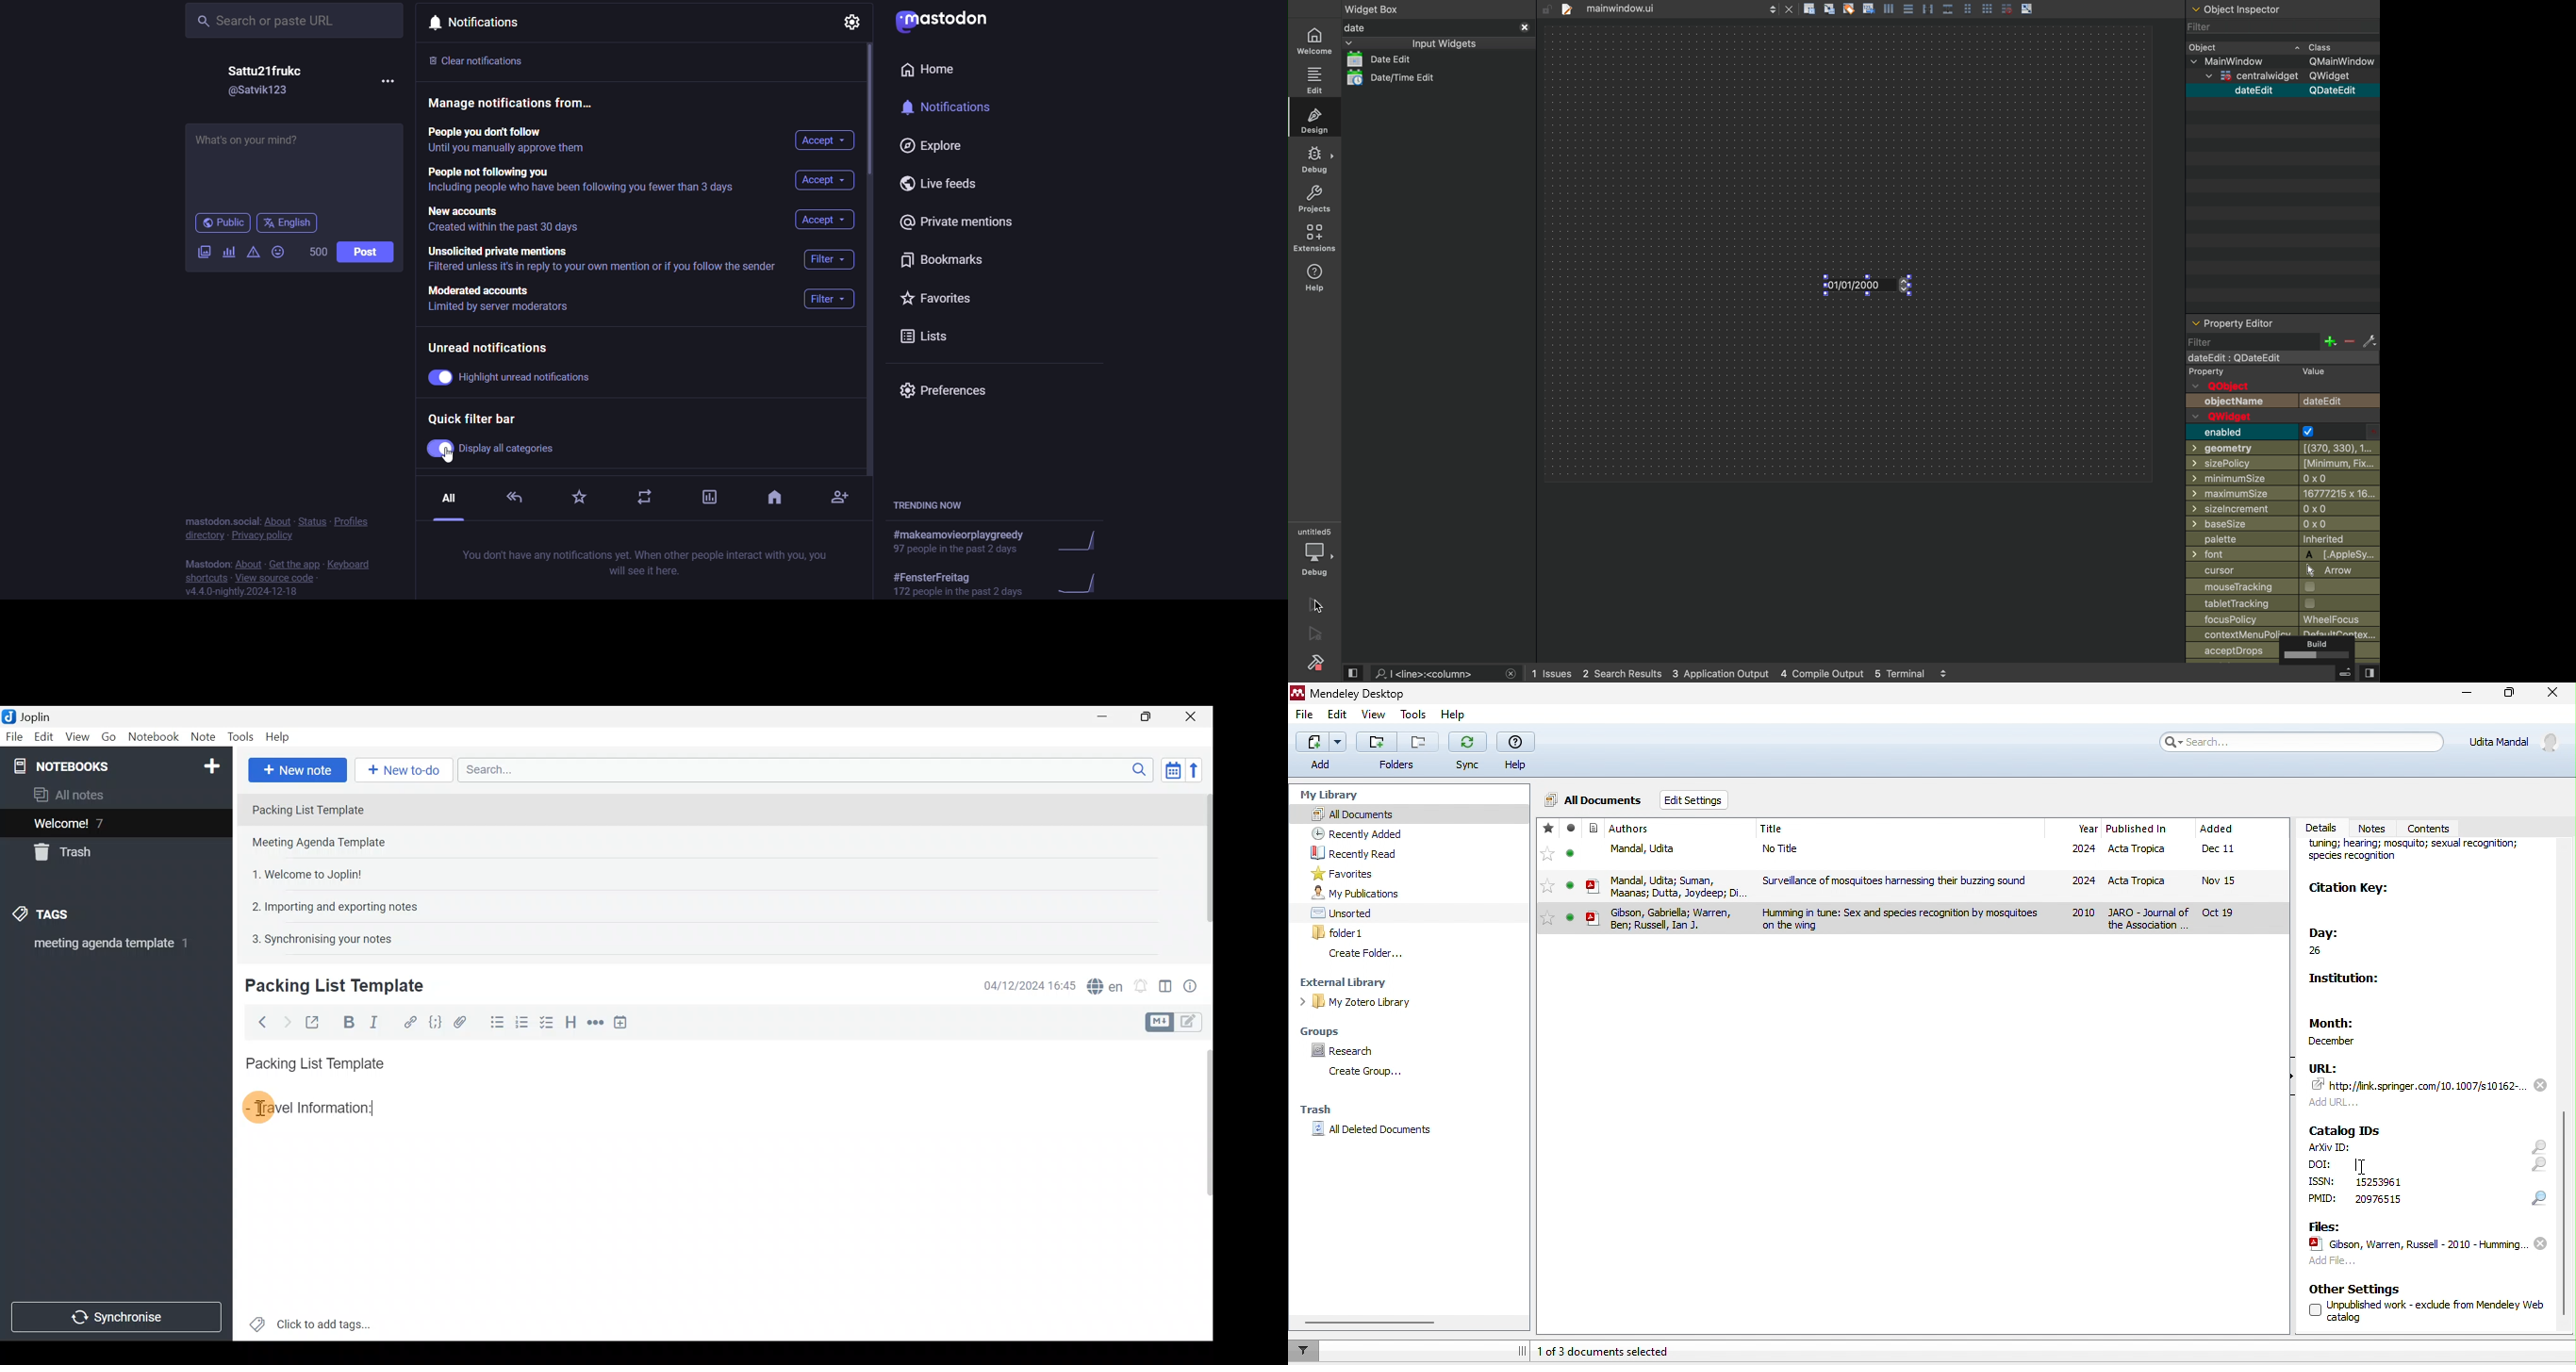  I want to click on day:26, so click(2335, 943).